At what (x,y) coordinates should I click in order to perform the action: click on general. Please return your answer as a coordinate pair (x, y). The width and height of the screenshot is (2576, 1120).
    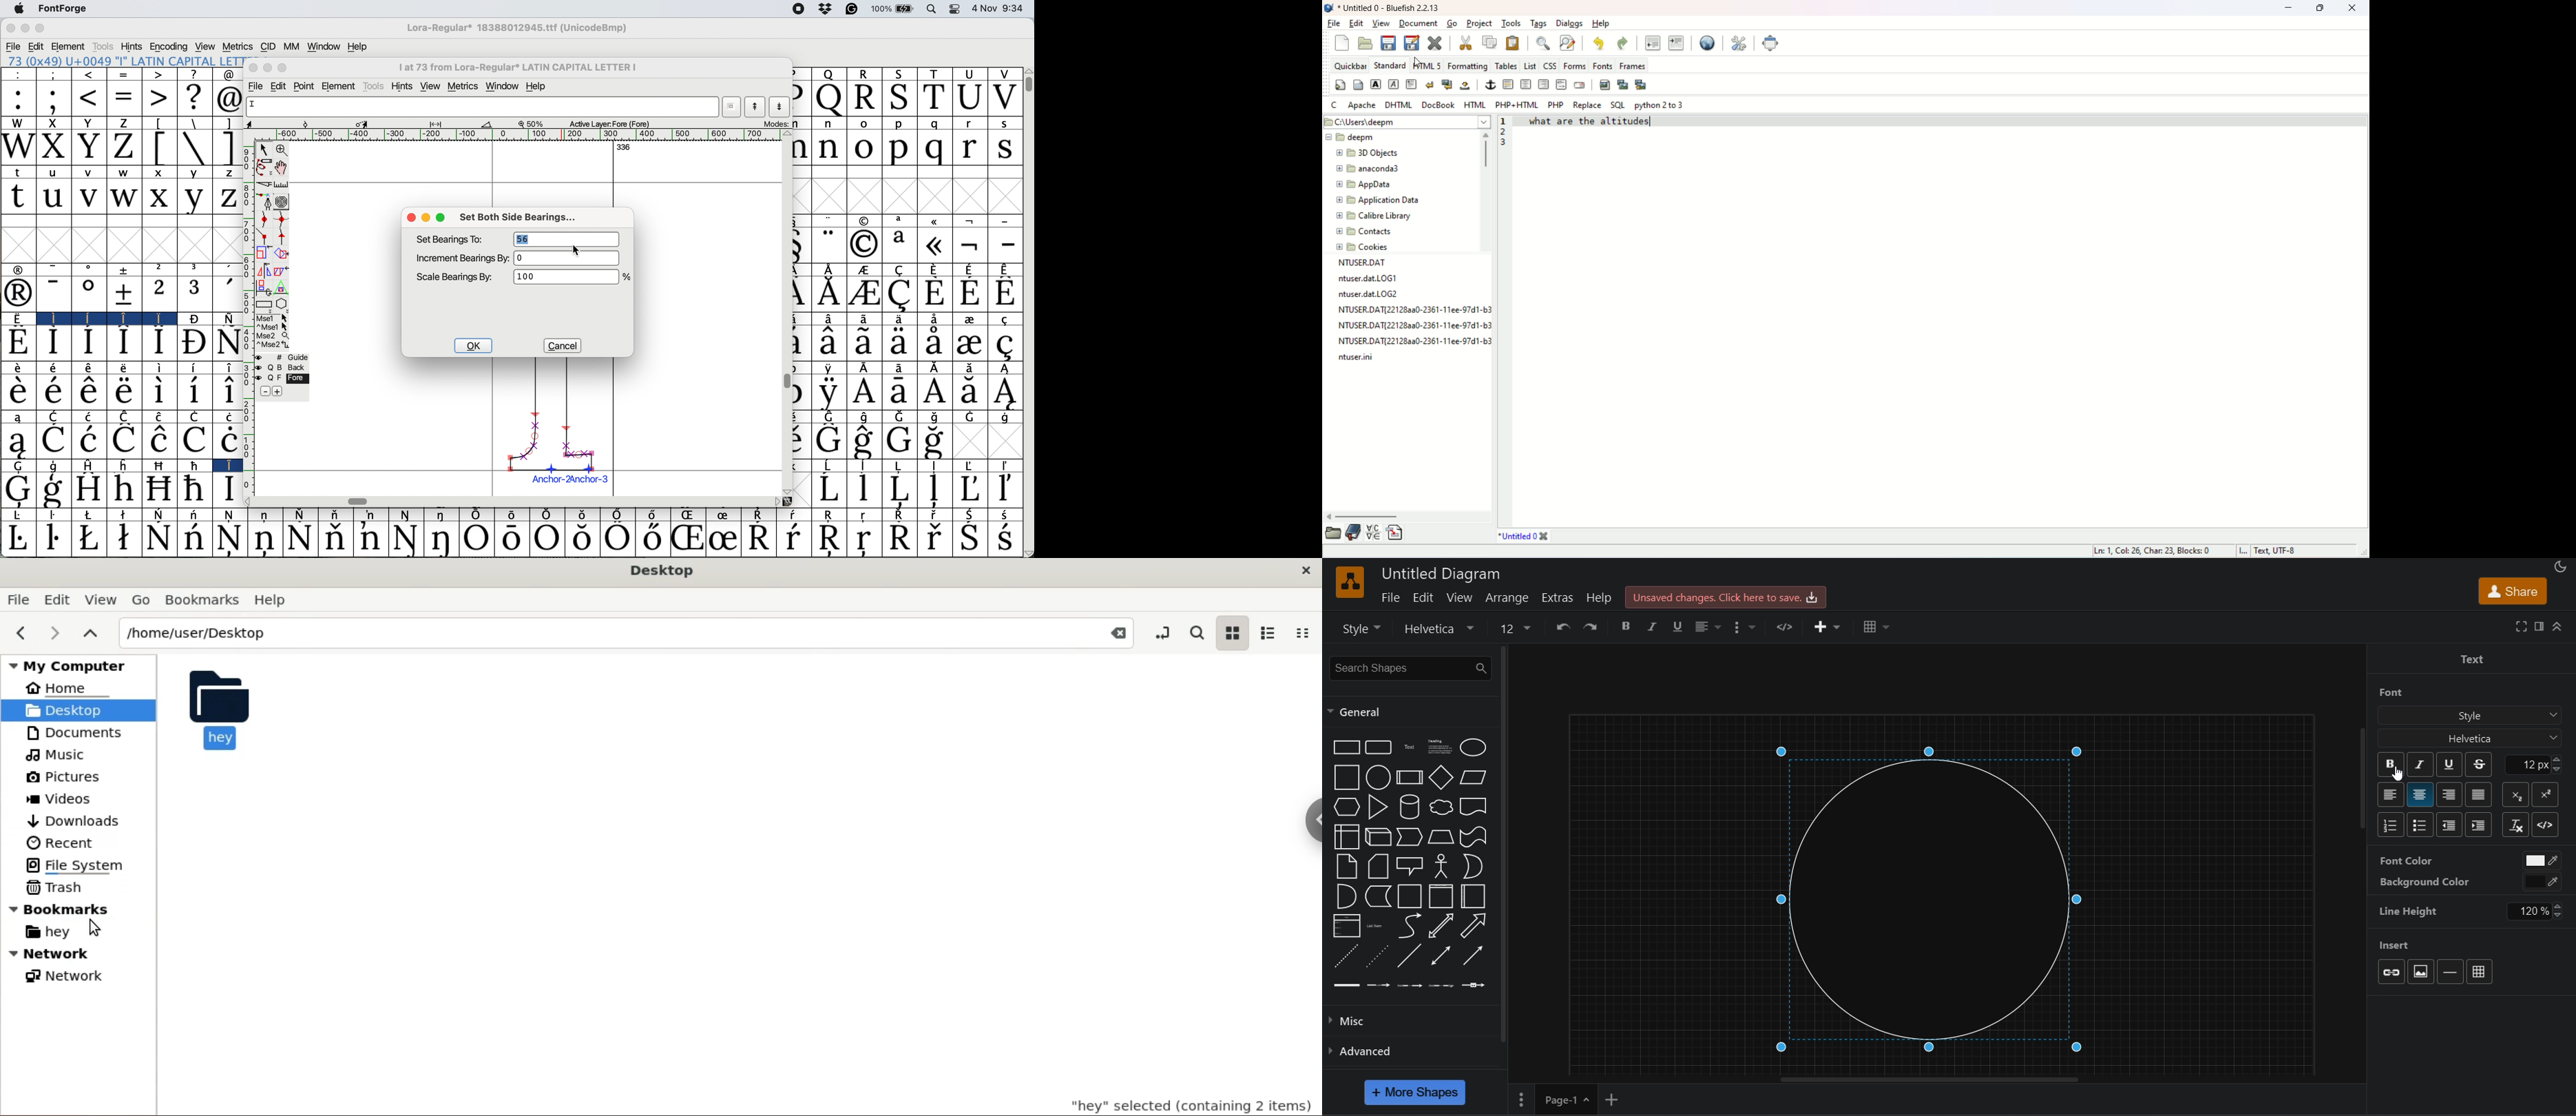
    Looking at the image, I should click on (1354, 713).